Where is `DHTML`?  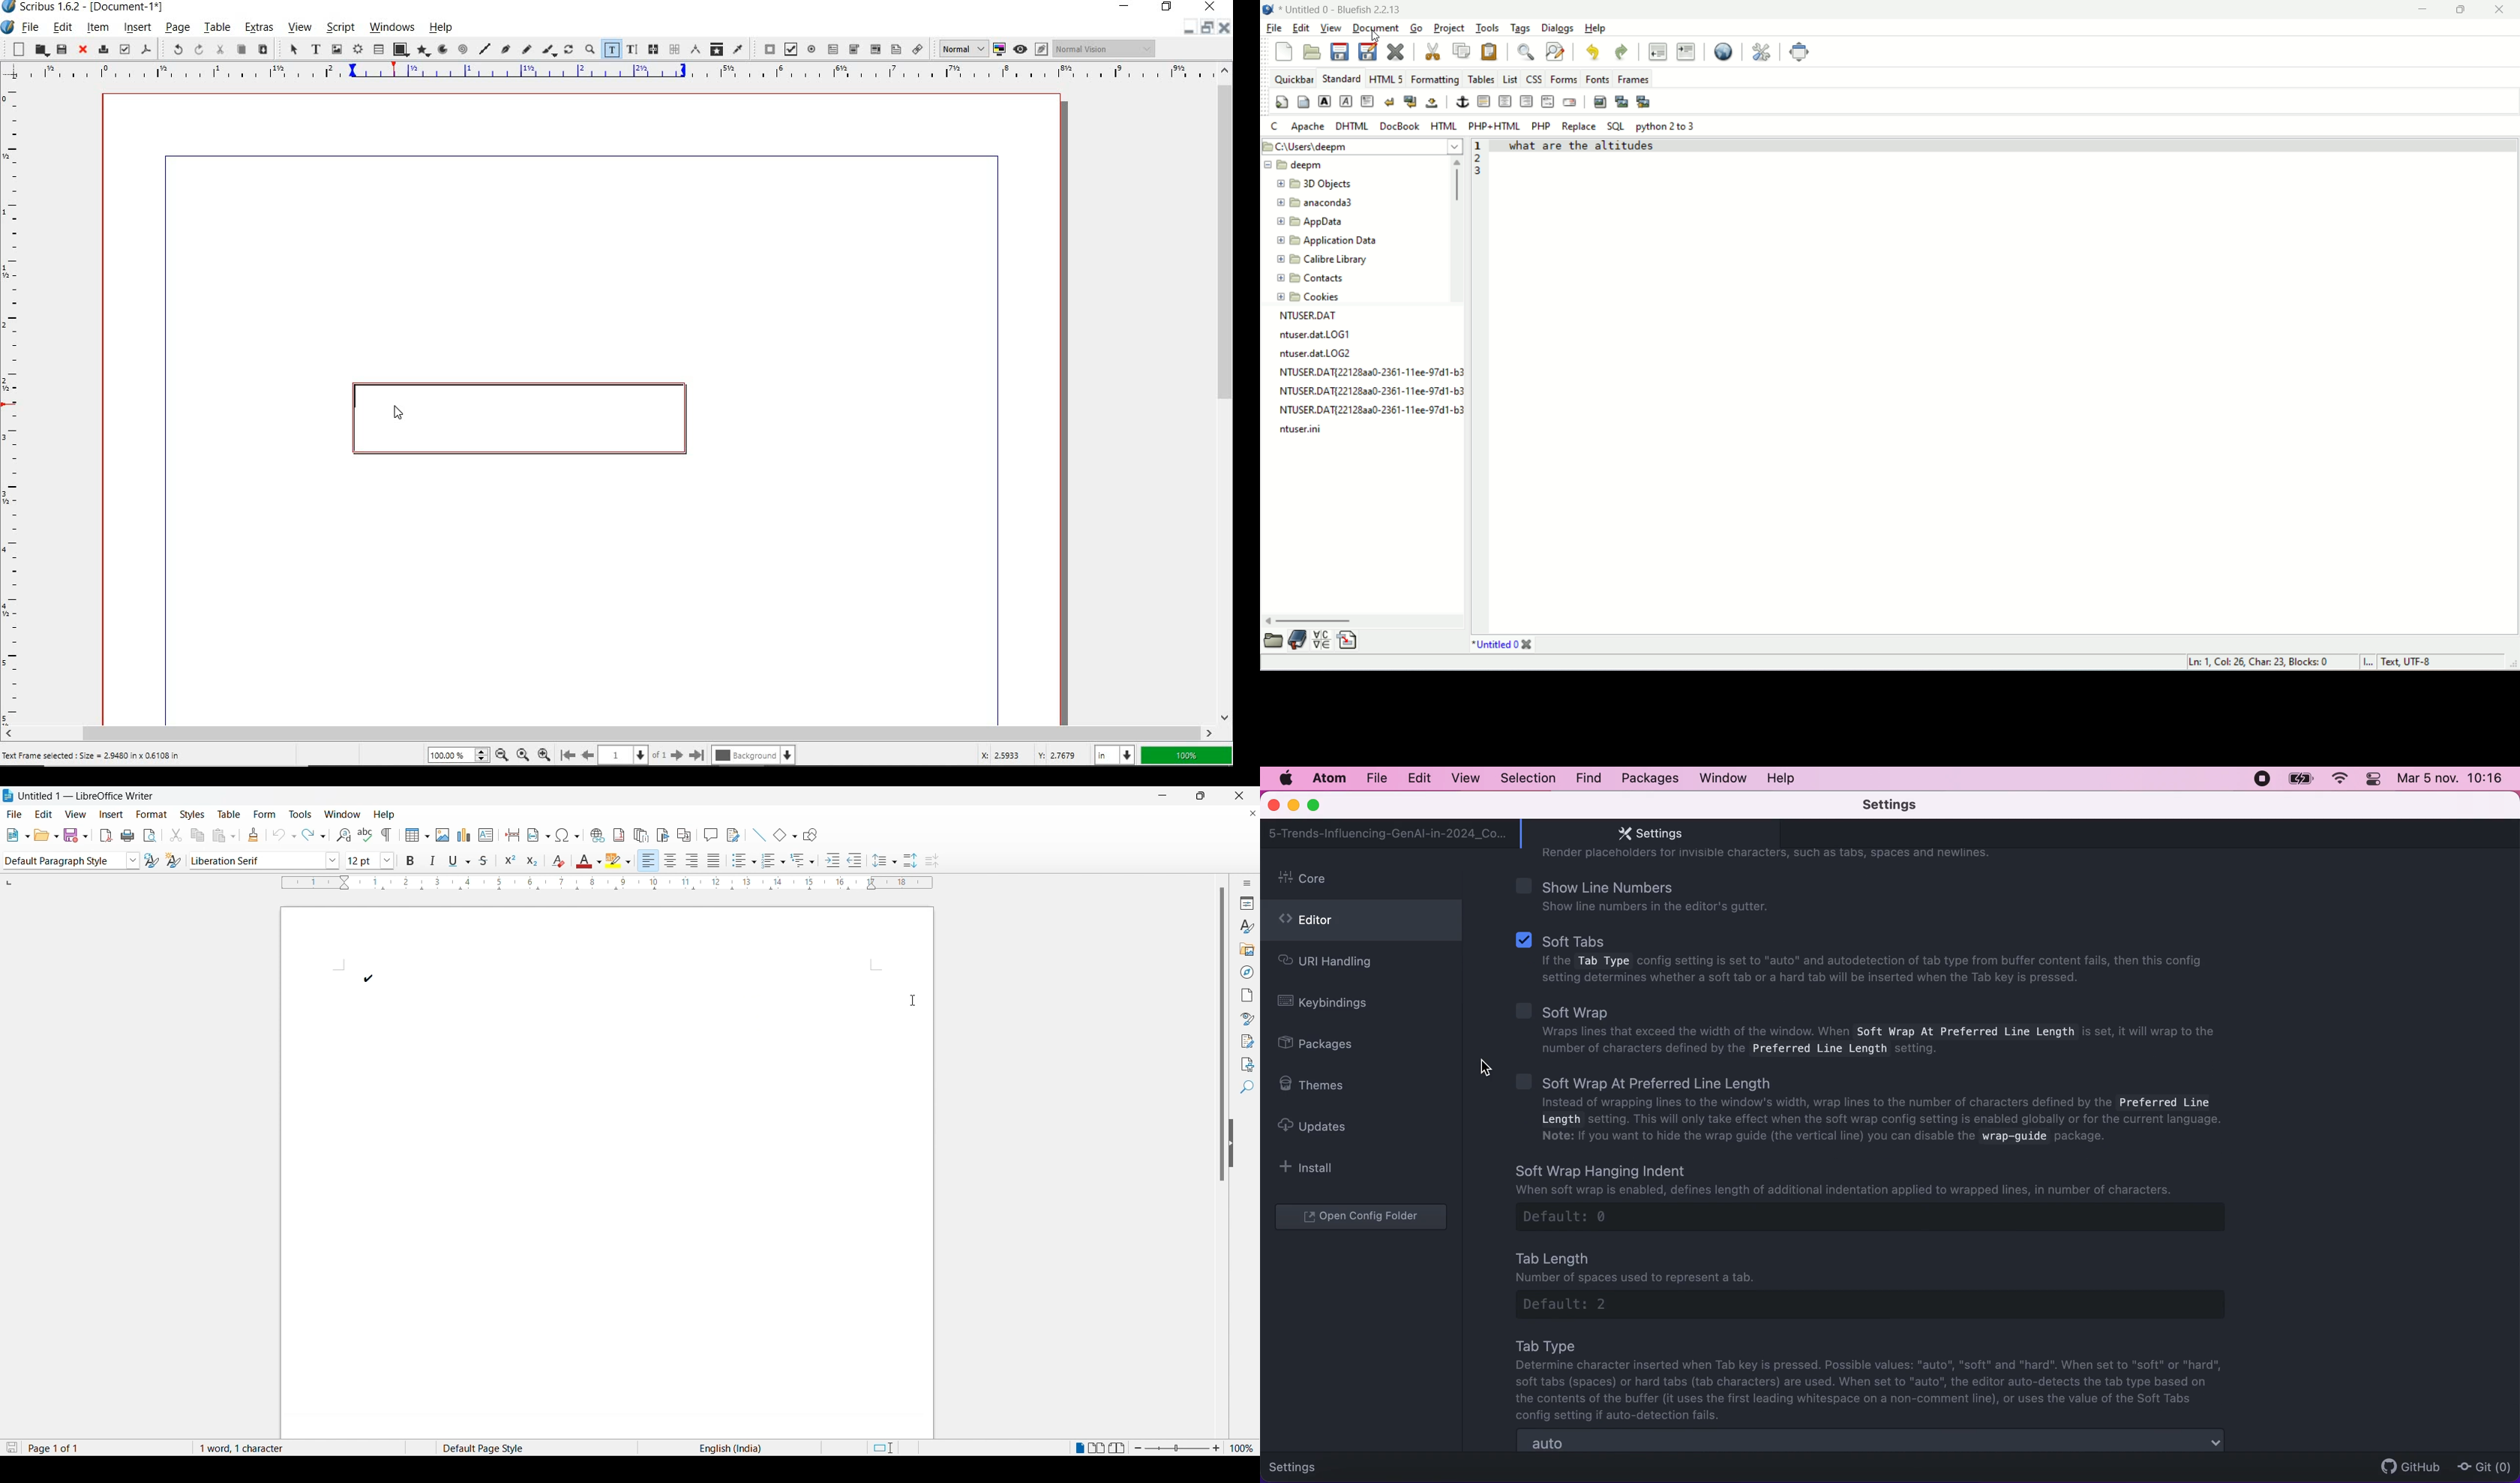 DHTML is located at coordinates (1353, 127).